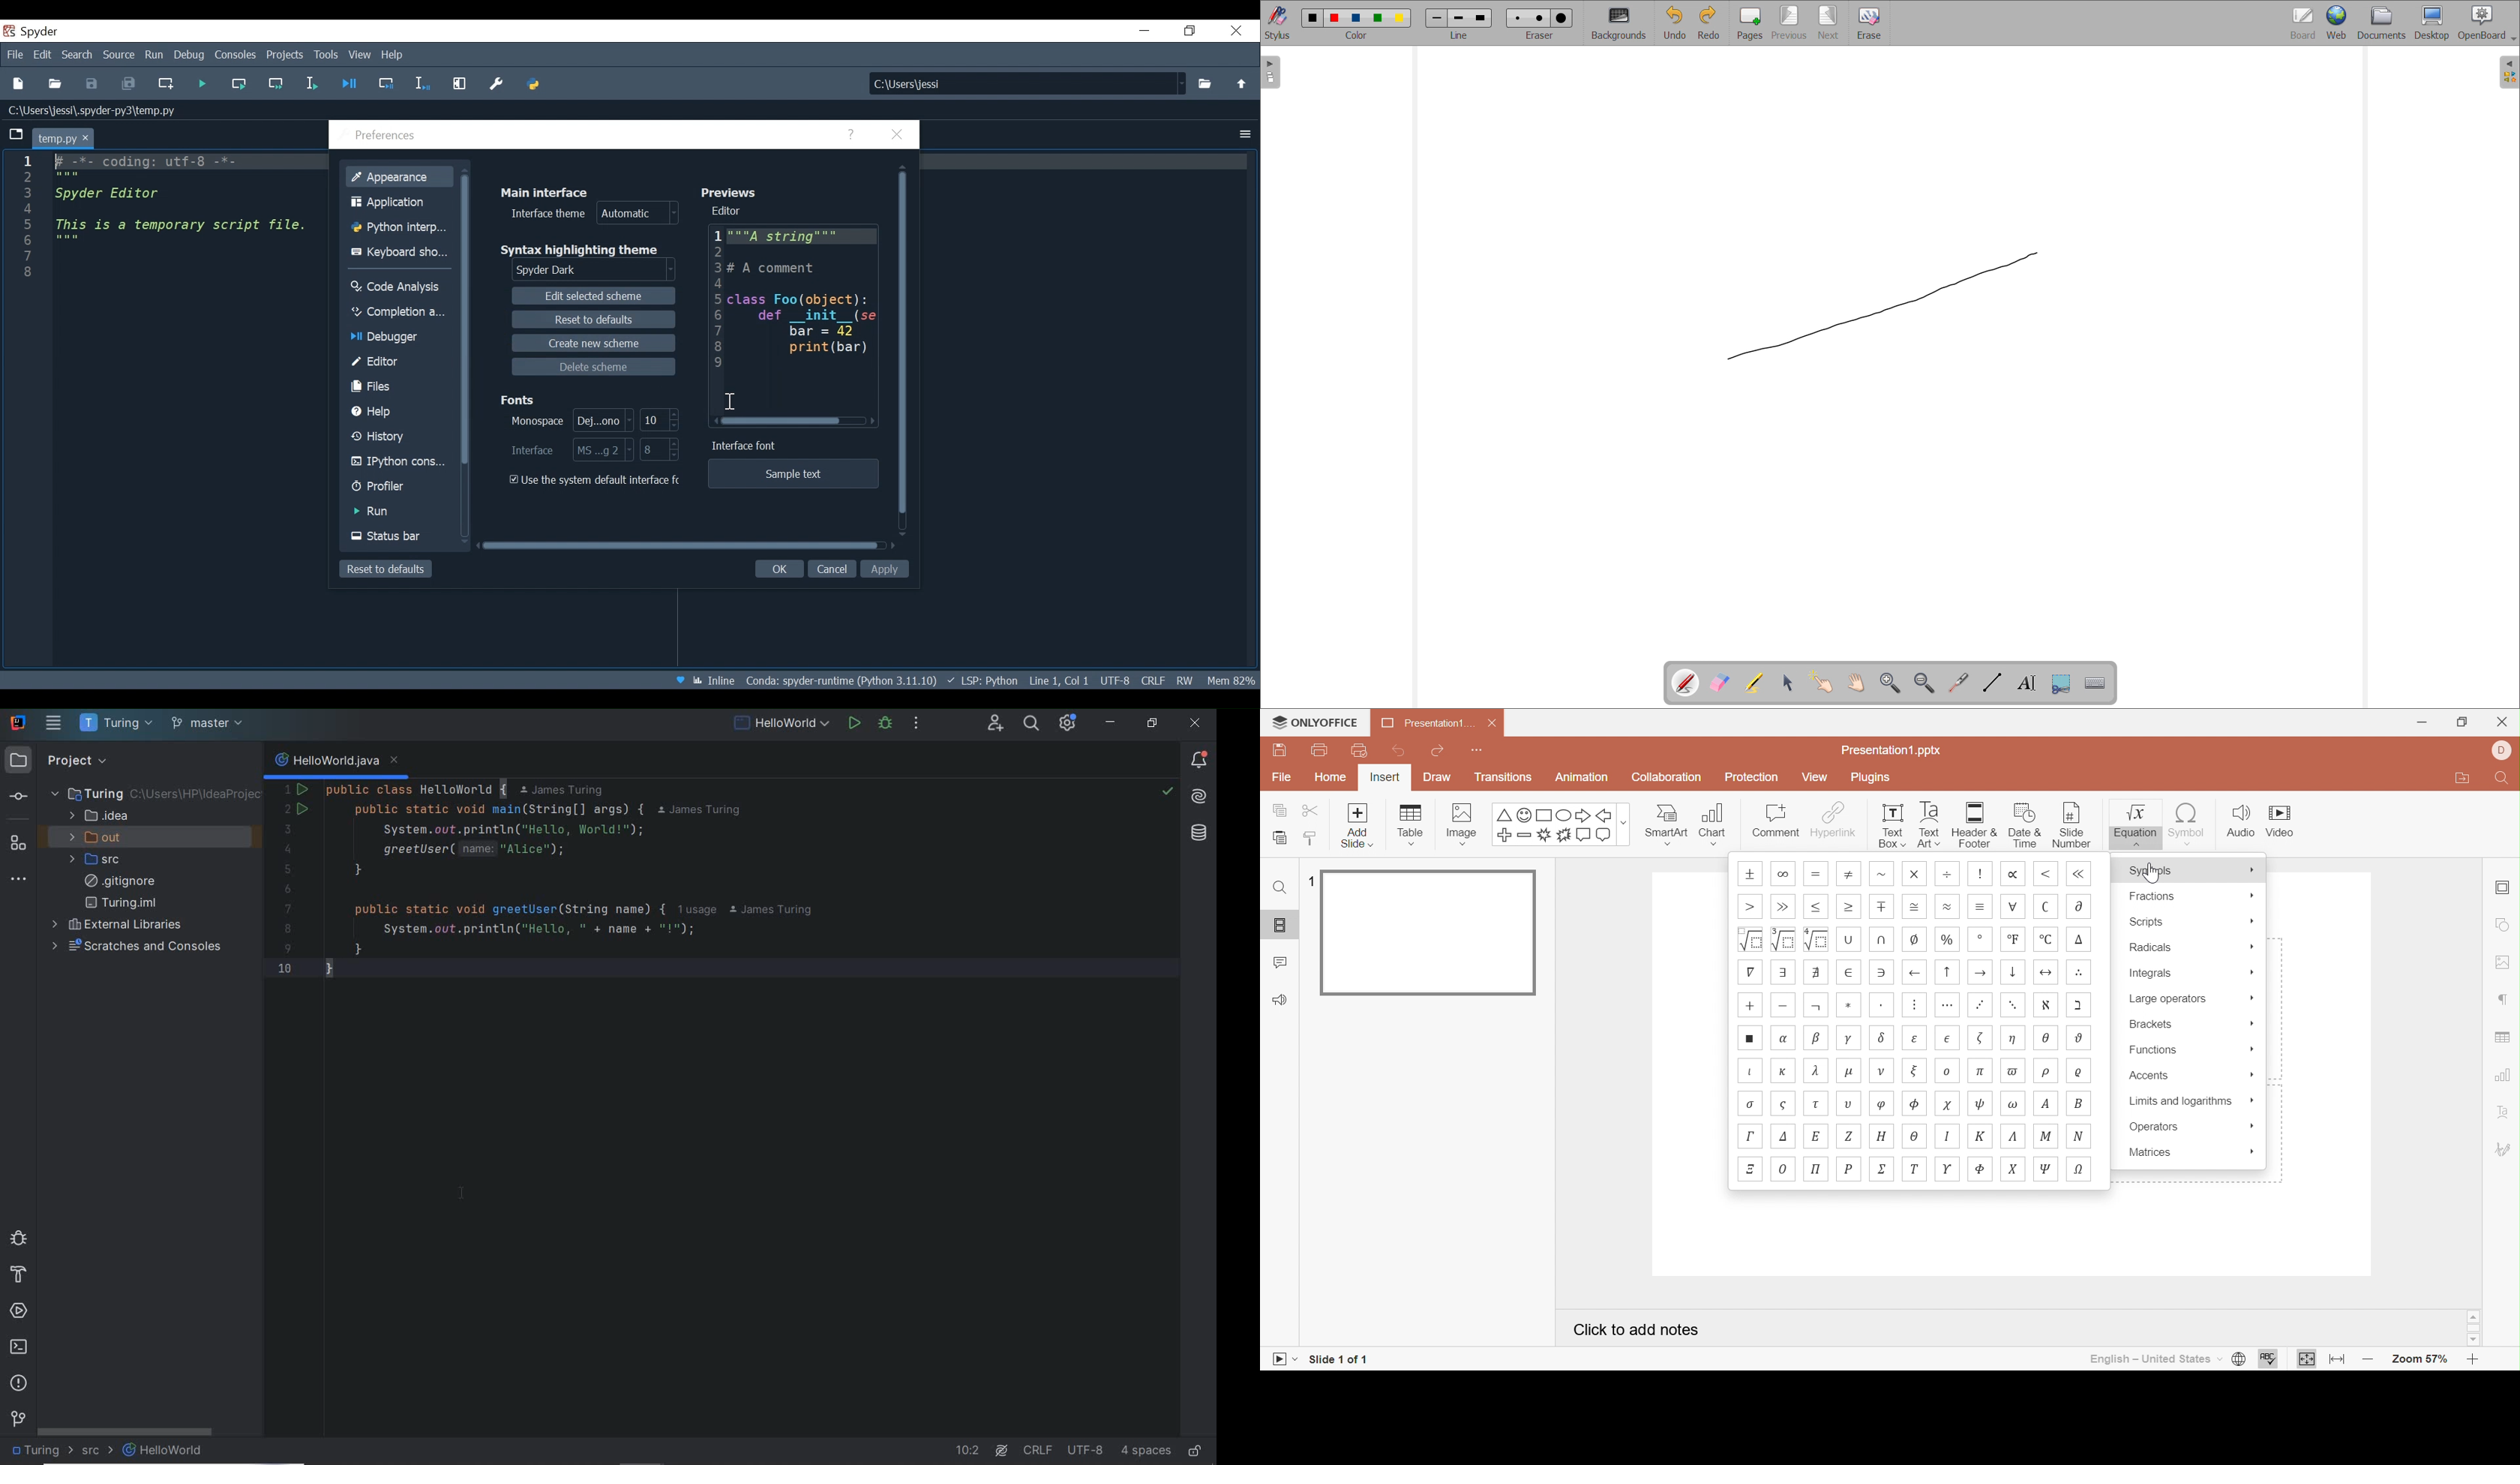  What do you see at coordinates (19, 1382) in the screenshot?
I see `problems` at bounding box center [19, 1382].